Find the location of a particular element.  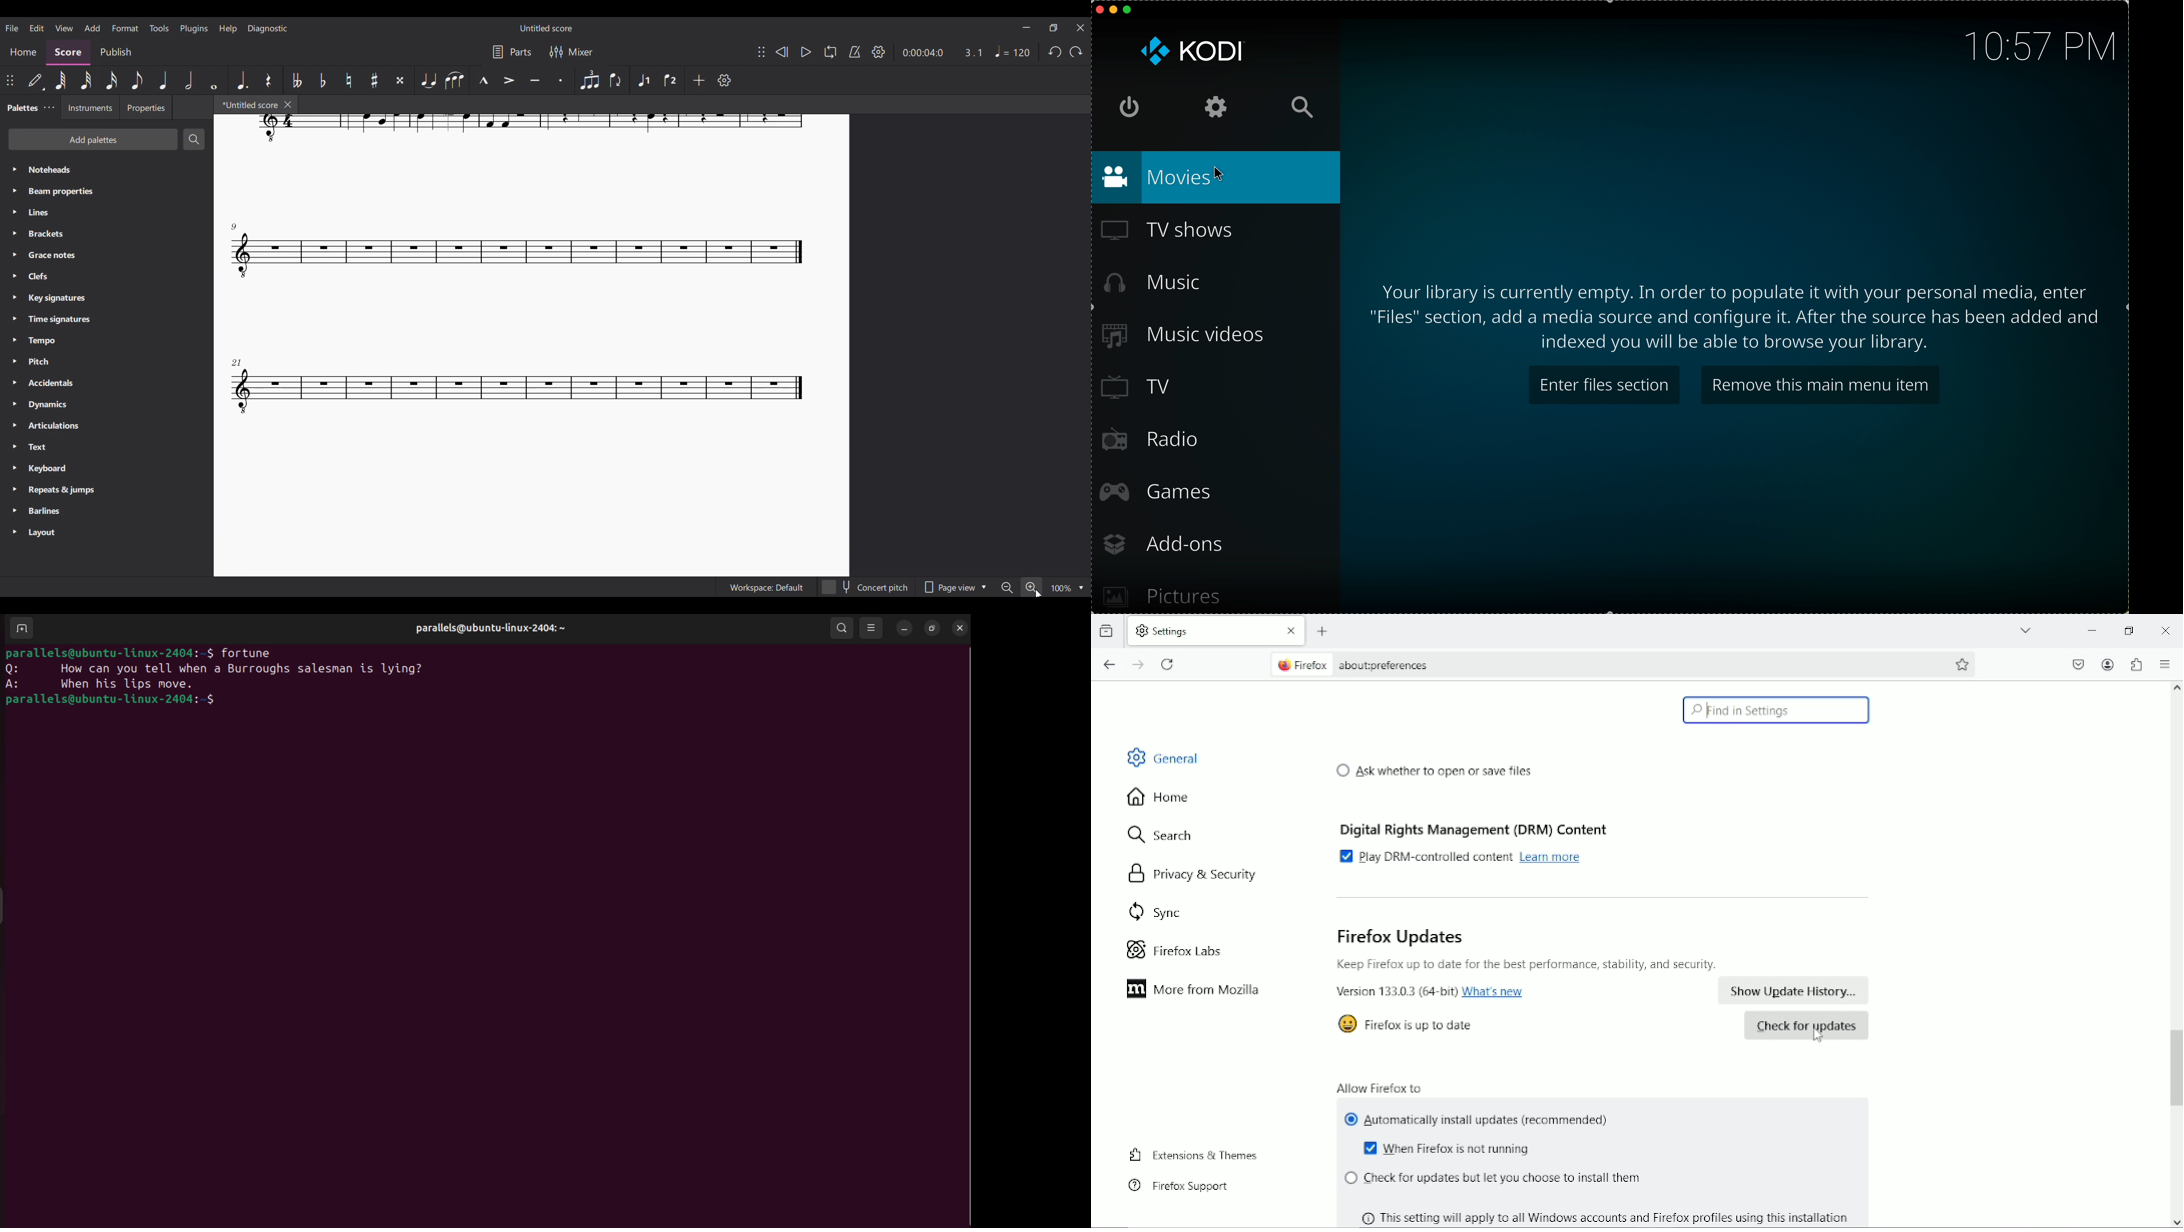

Loop playback is located at coordinates (831, 52).